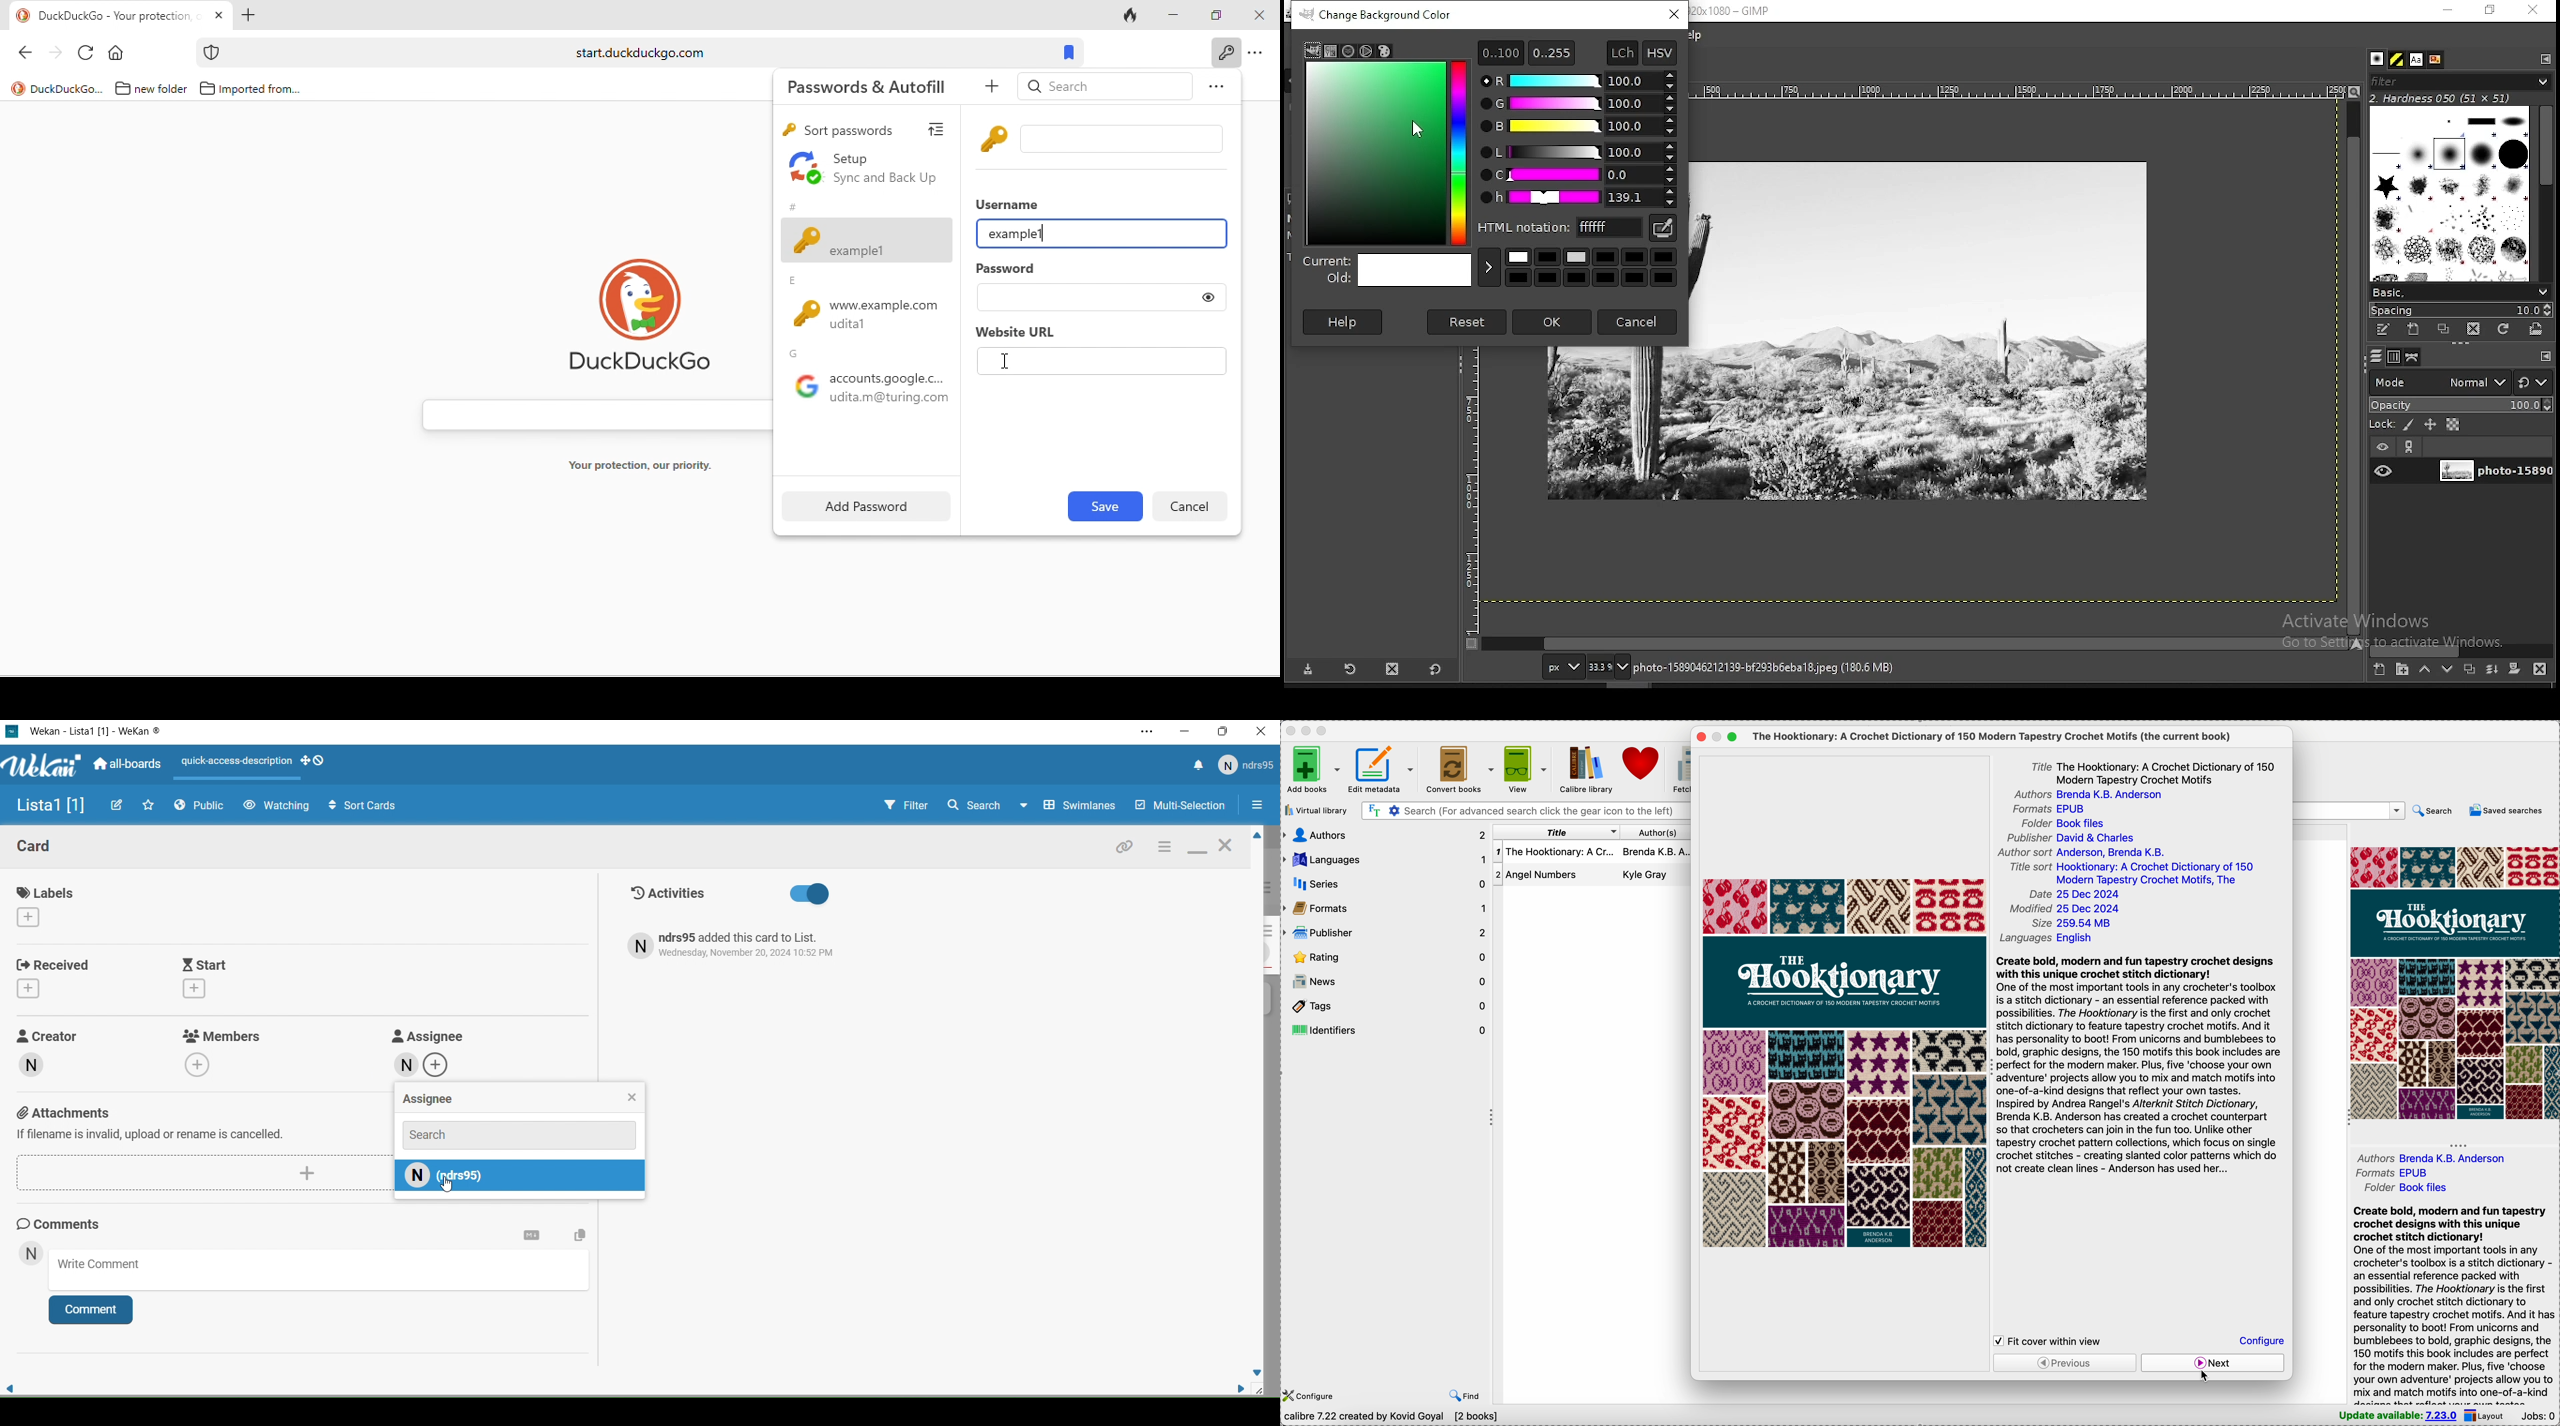  Describe the element at coordinates (641, 312) in the screenshot. I see `duck duck go logo` at that location.